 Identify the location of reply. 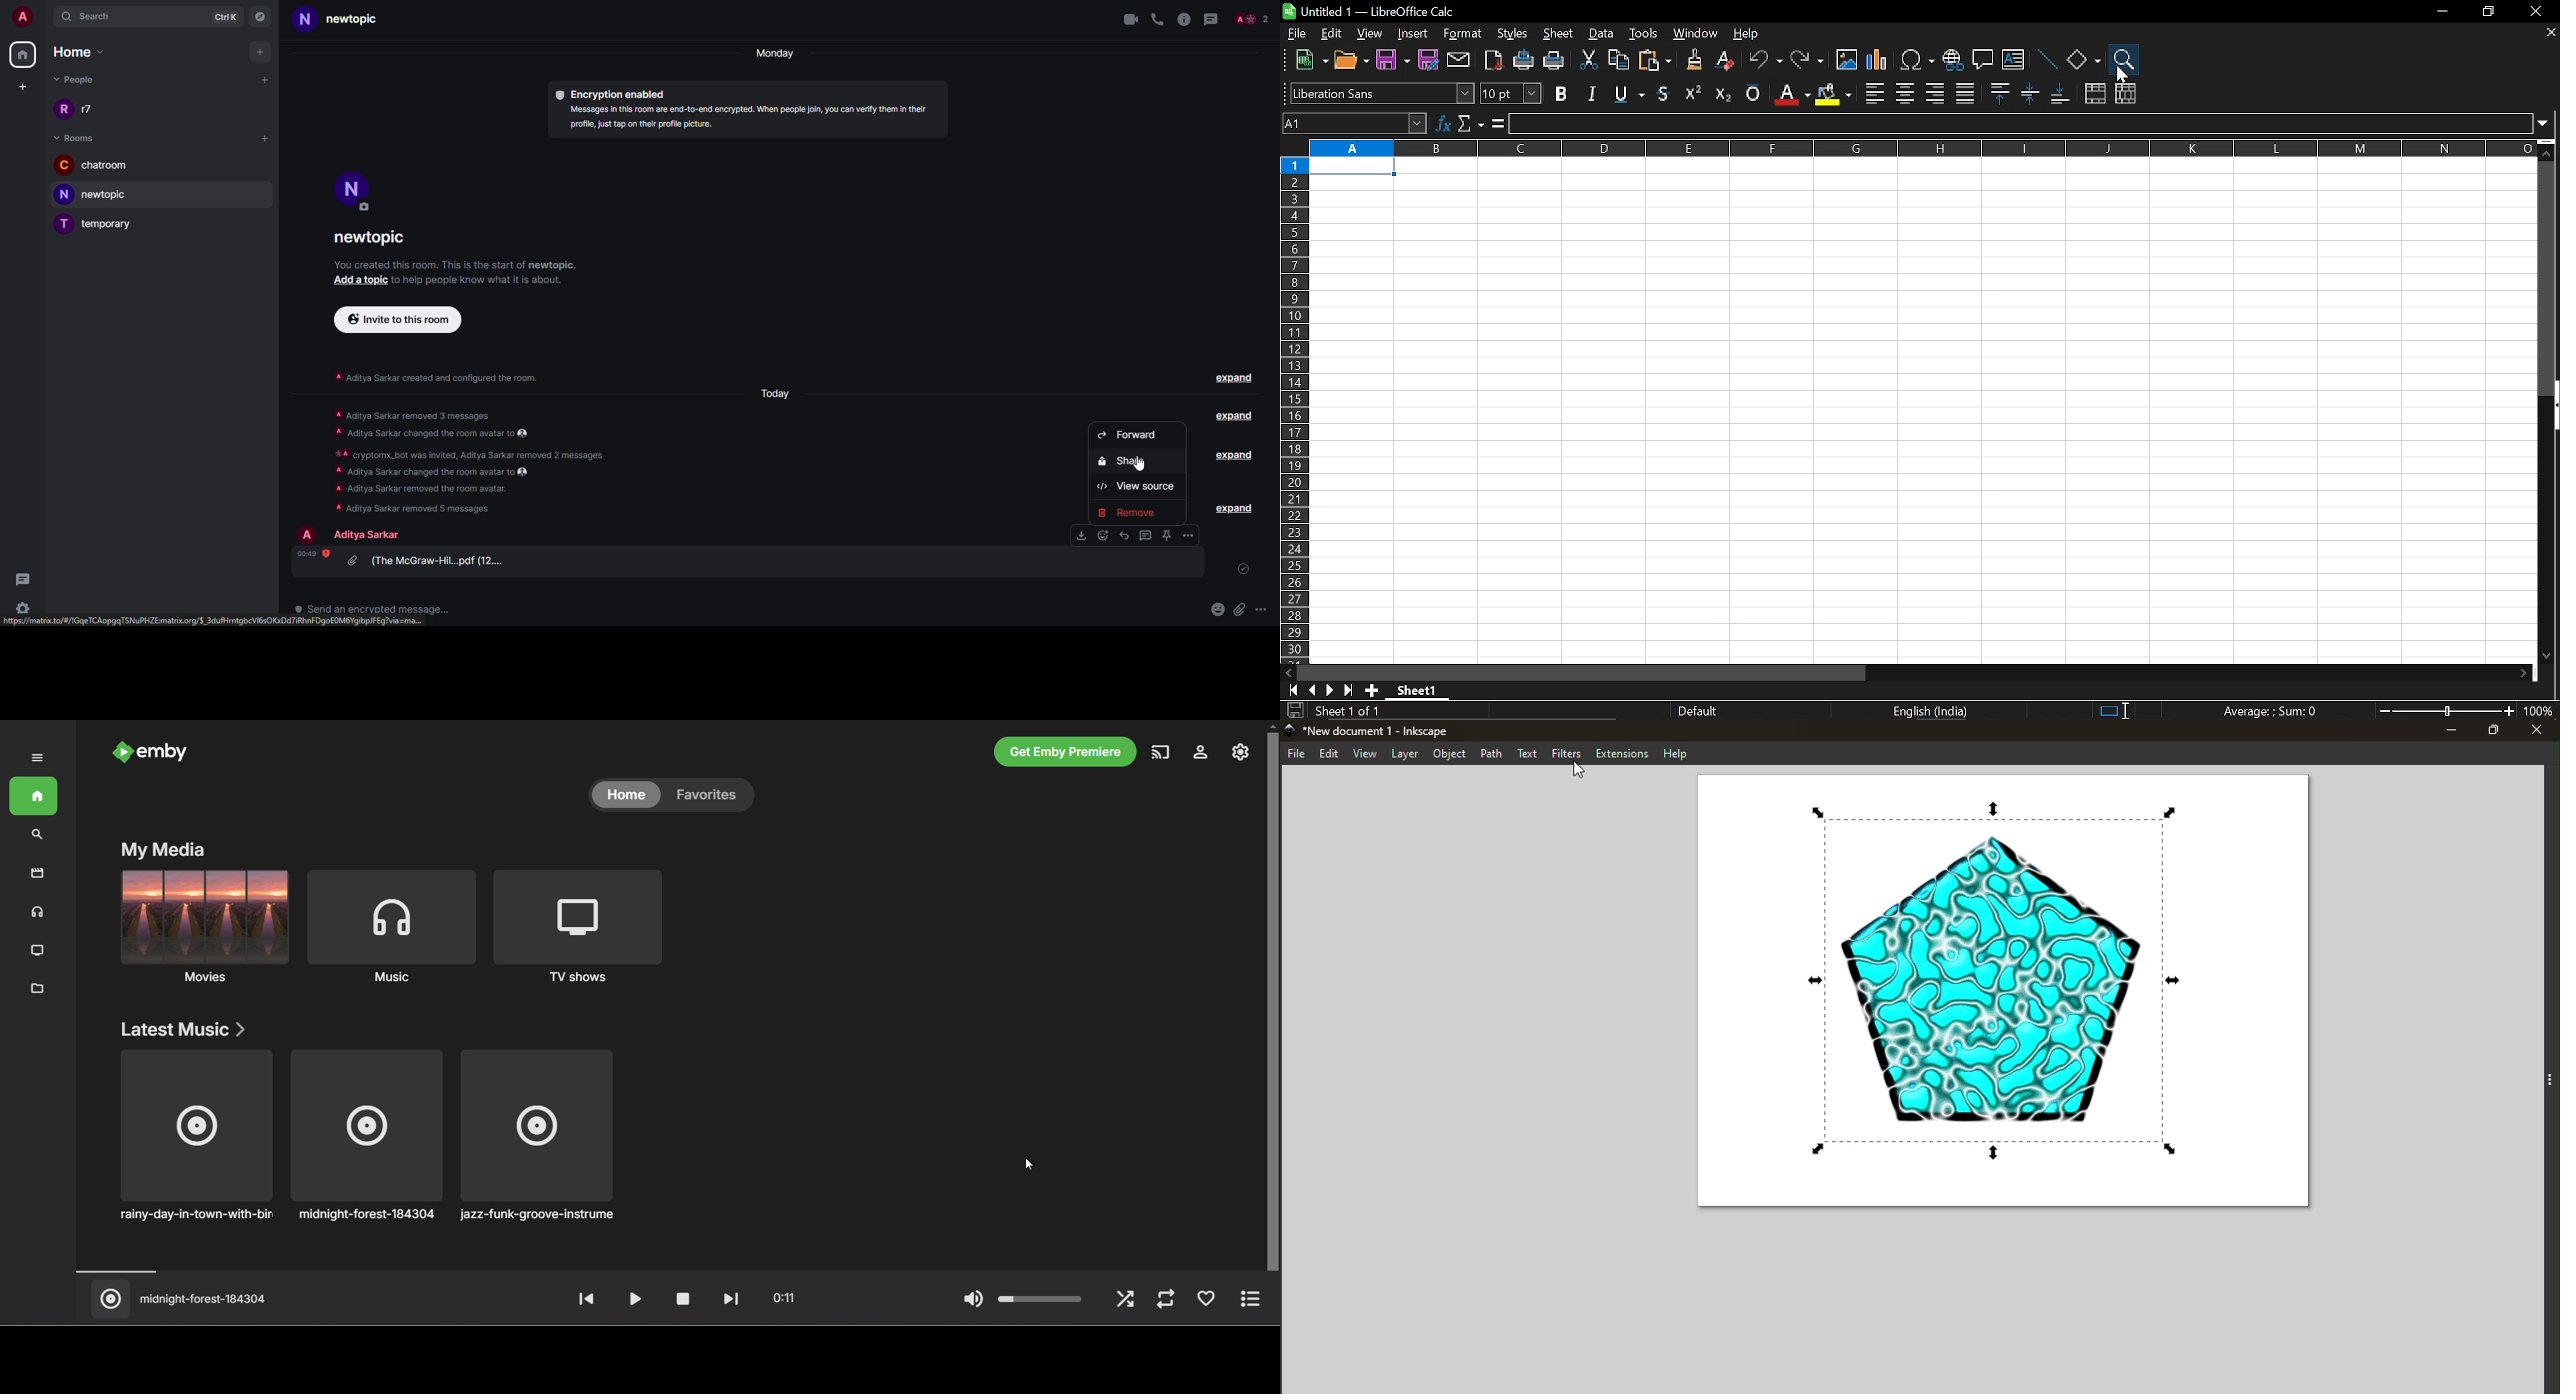
(1125, 537).